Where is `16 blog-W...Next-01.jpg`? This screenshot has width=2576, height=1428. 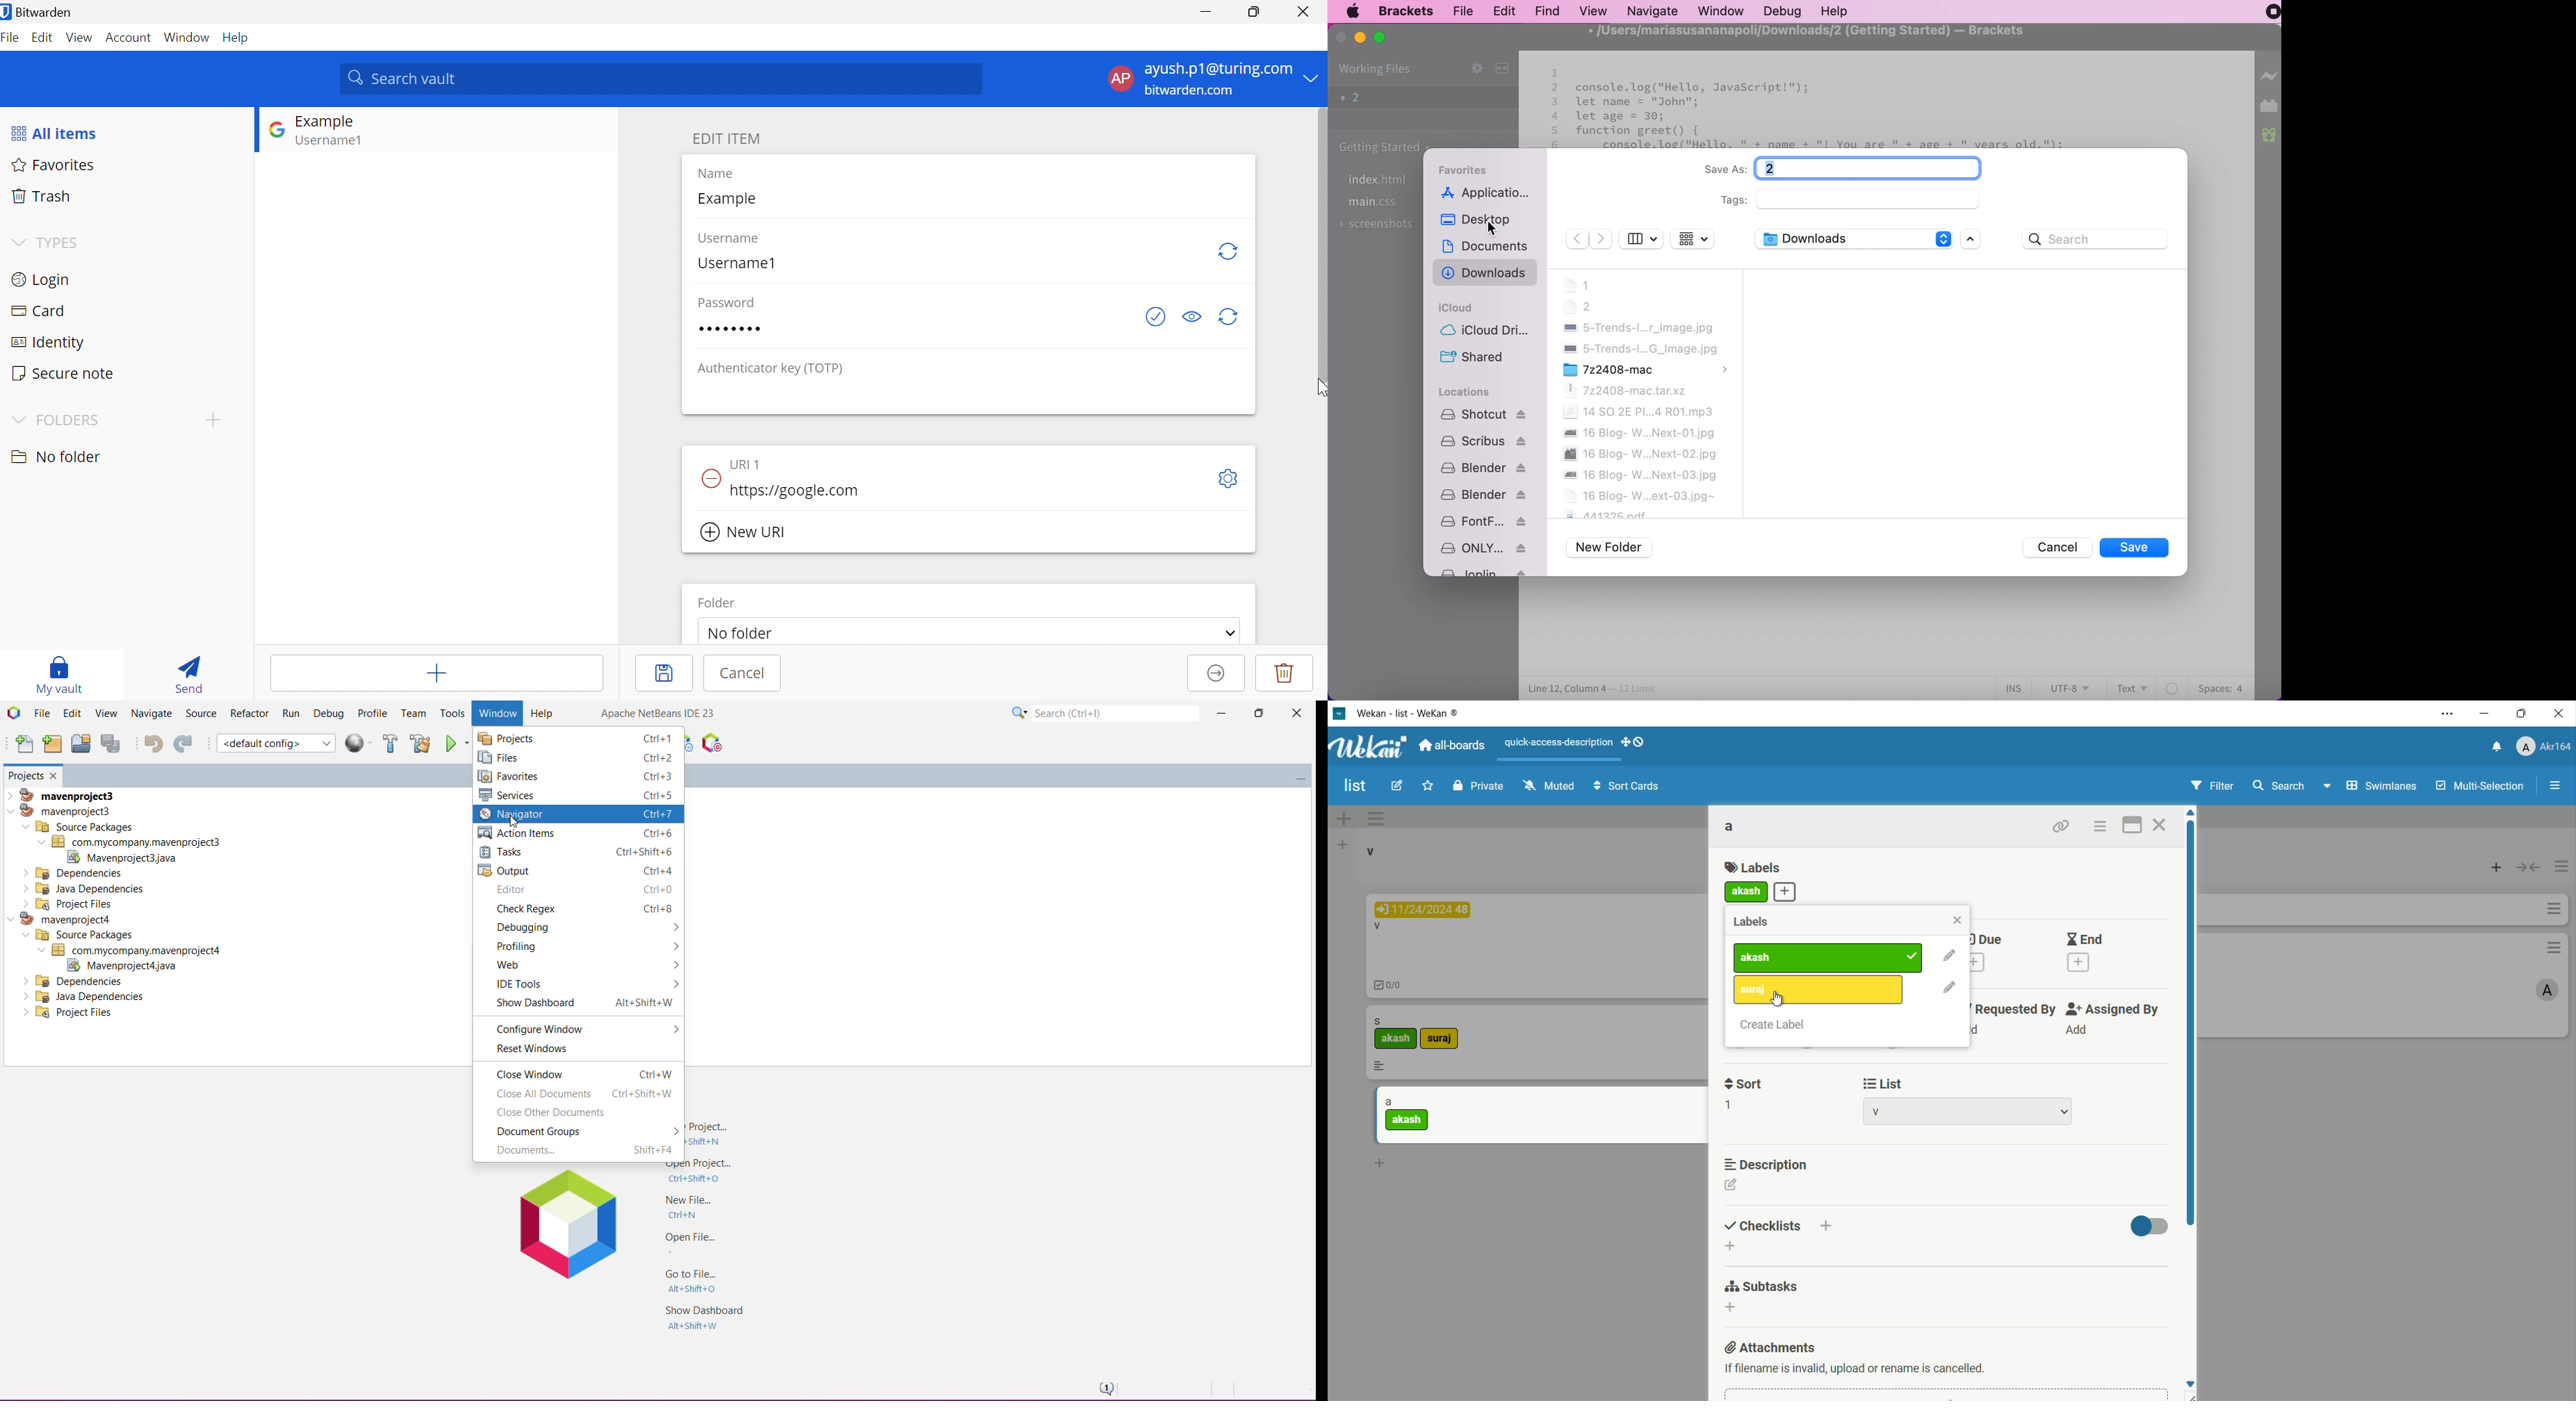 16 blog-W...Next-01.jpg is located at coordinates (1638, 433).